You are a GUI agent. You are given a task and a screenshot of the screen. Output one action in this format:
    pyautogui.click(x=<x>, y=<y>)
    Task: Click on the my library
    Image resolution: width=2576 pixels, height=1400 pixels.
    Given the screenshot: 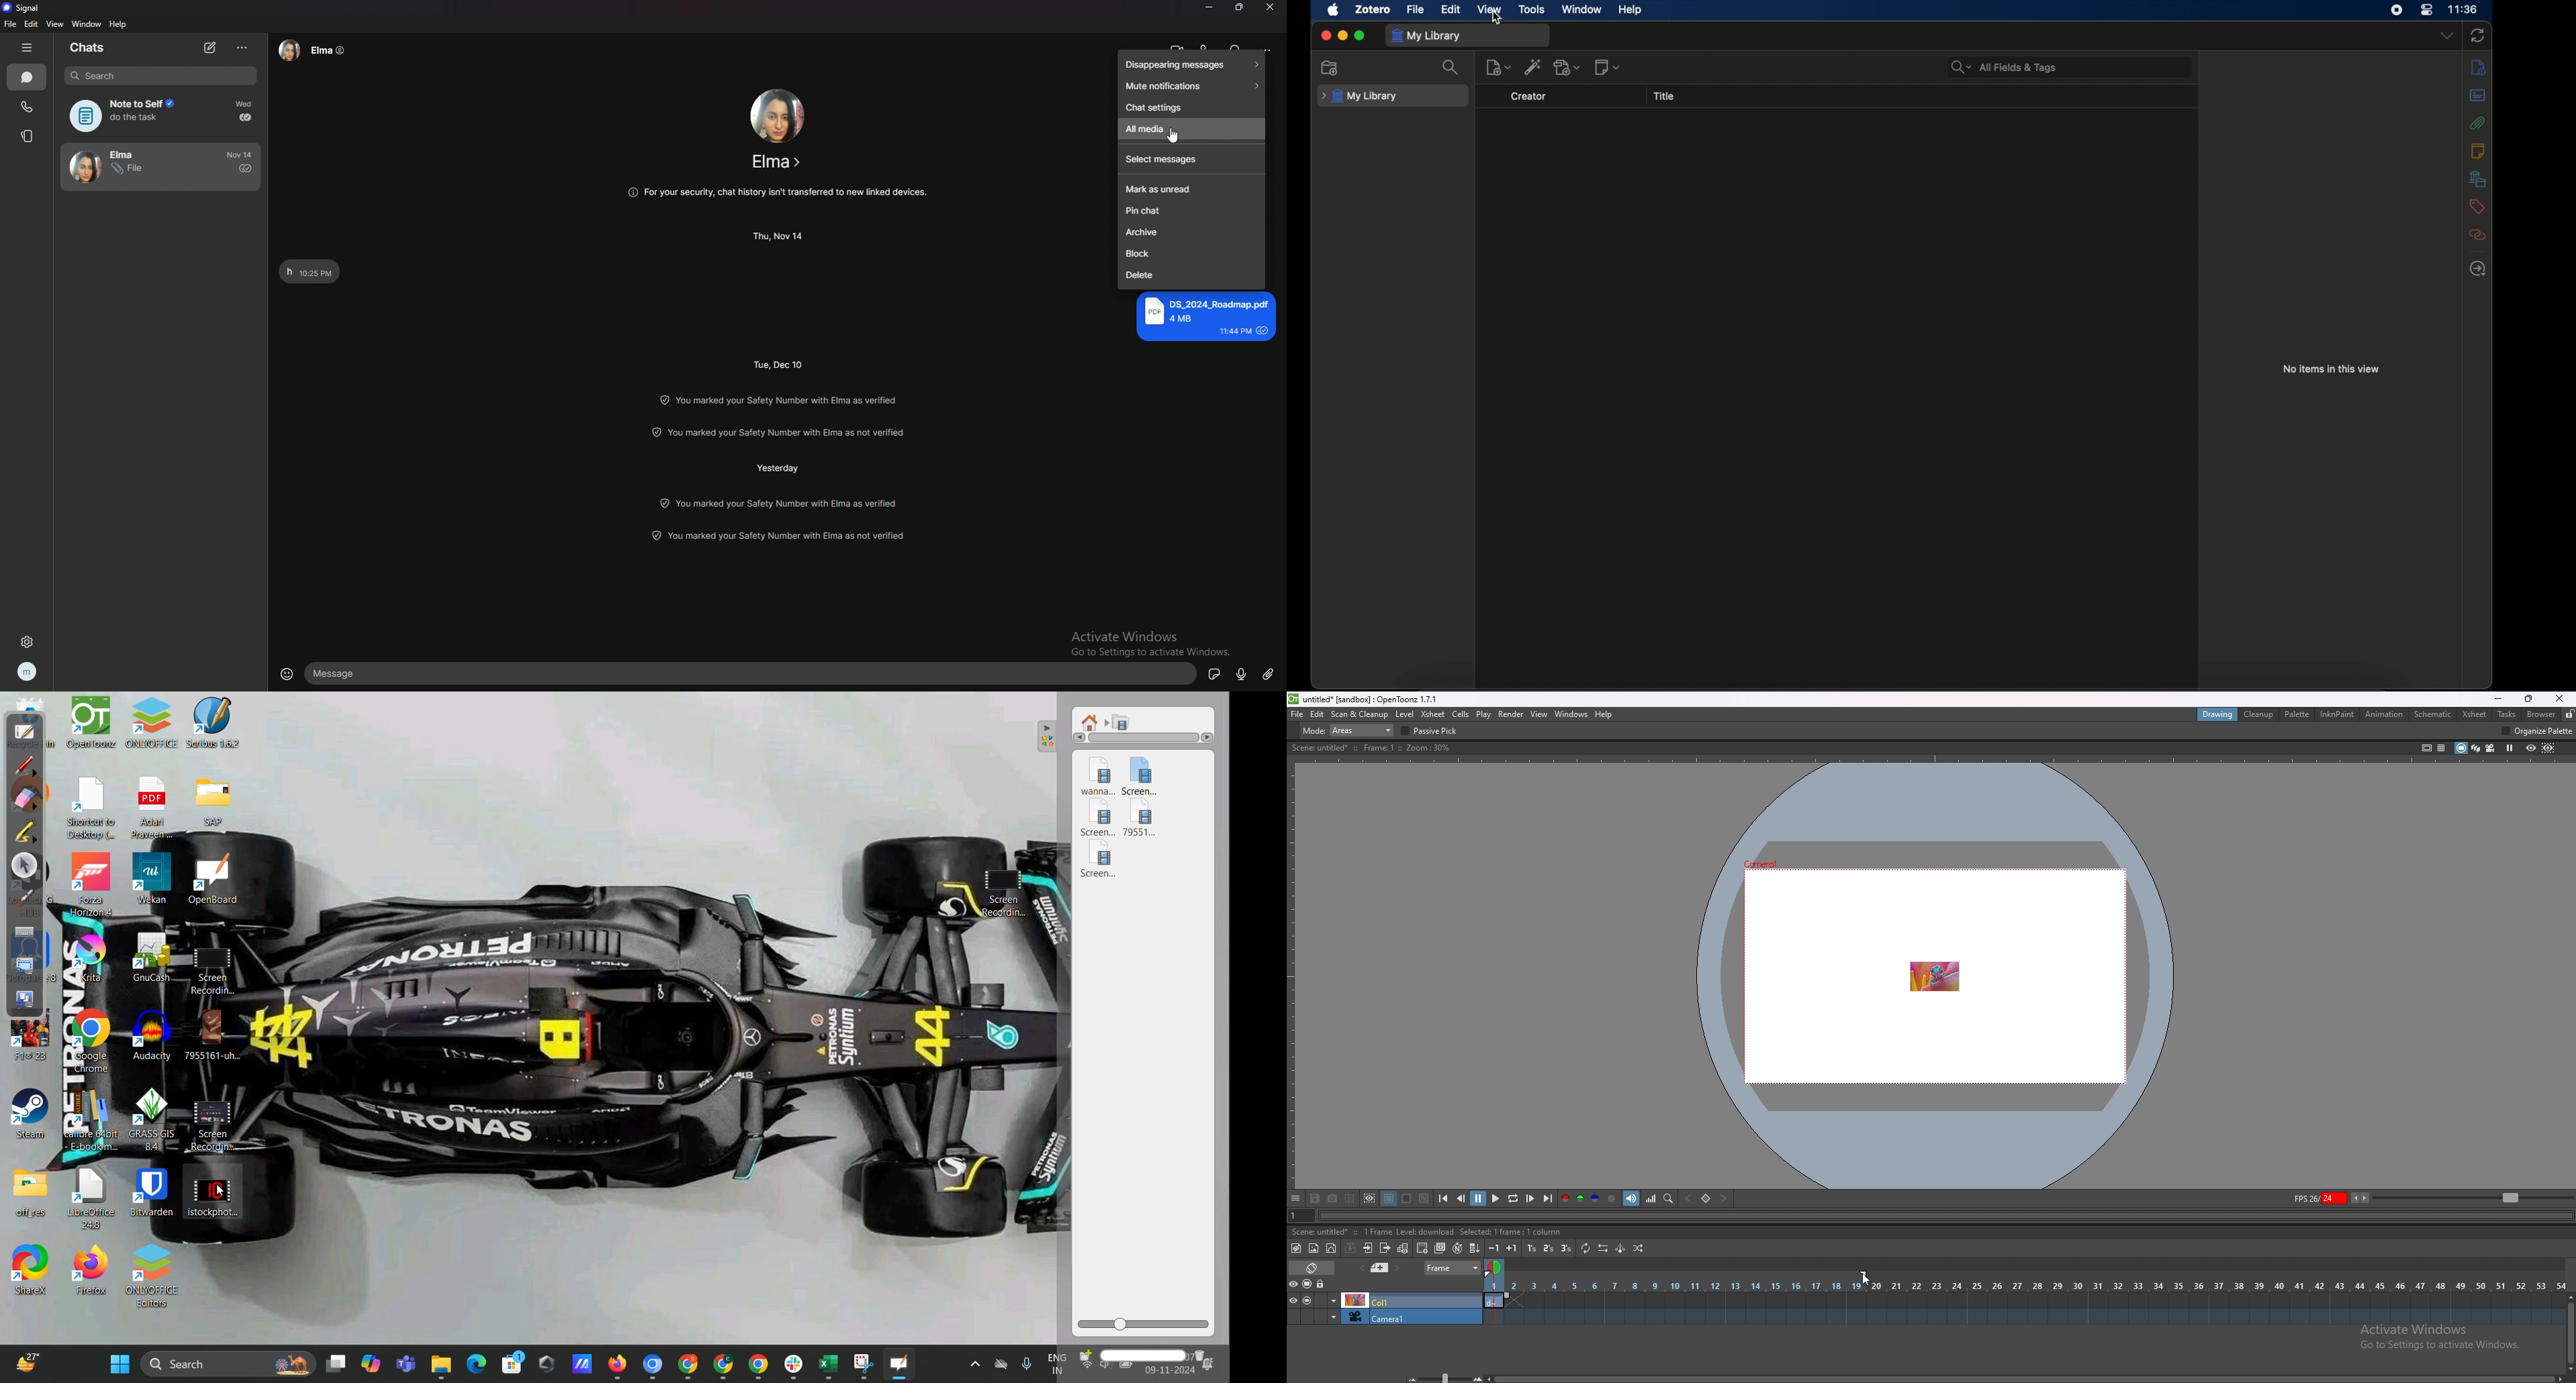 What is the action you would take?
    pyautogui.click(x=1426, y=36)
    